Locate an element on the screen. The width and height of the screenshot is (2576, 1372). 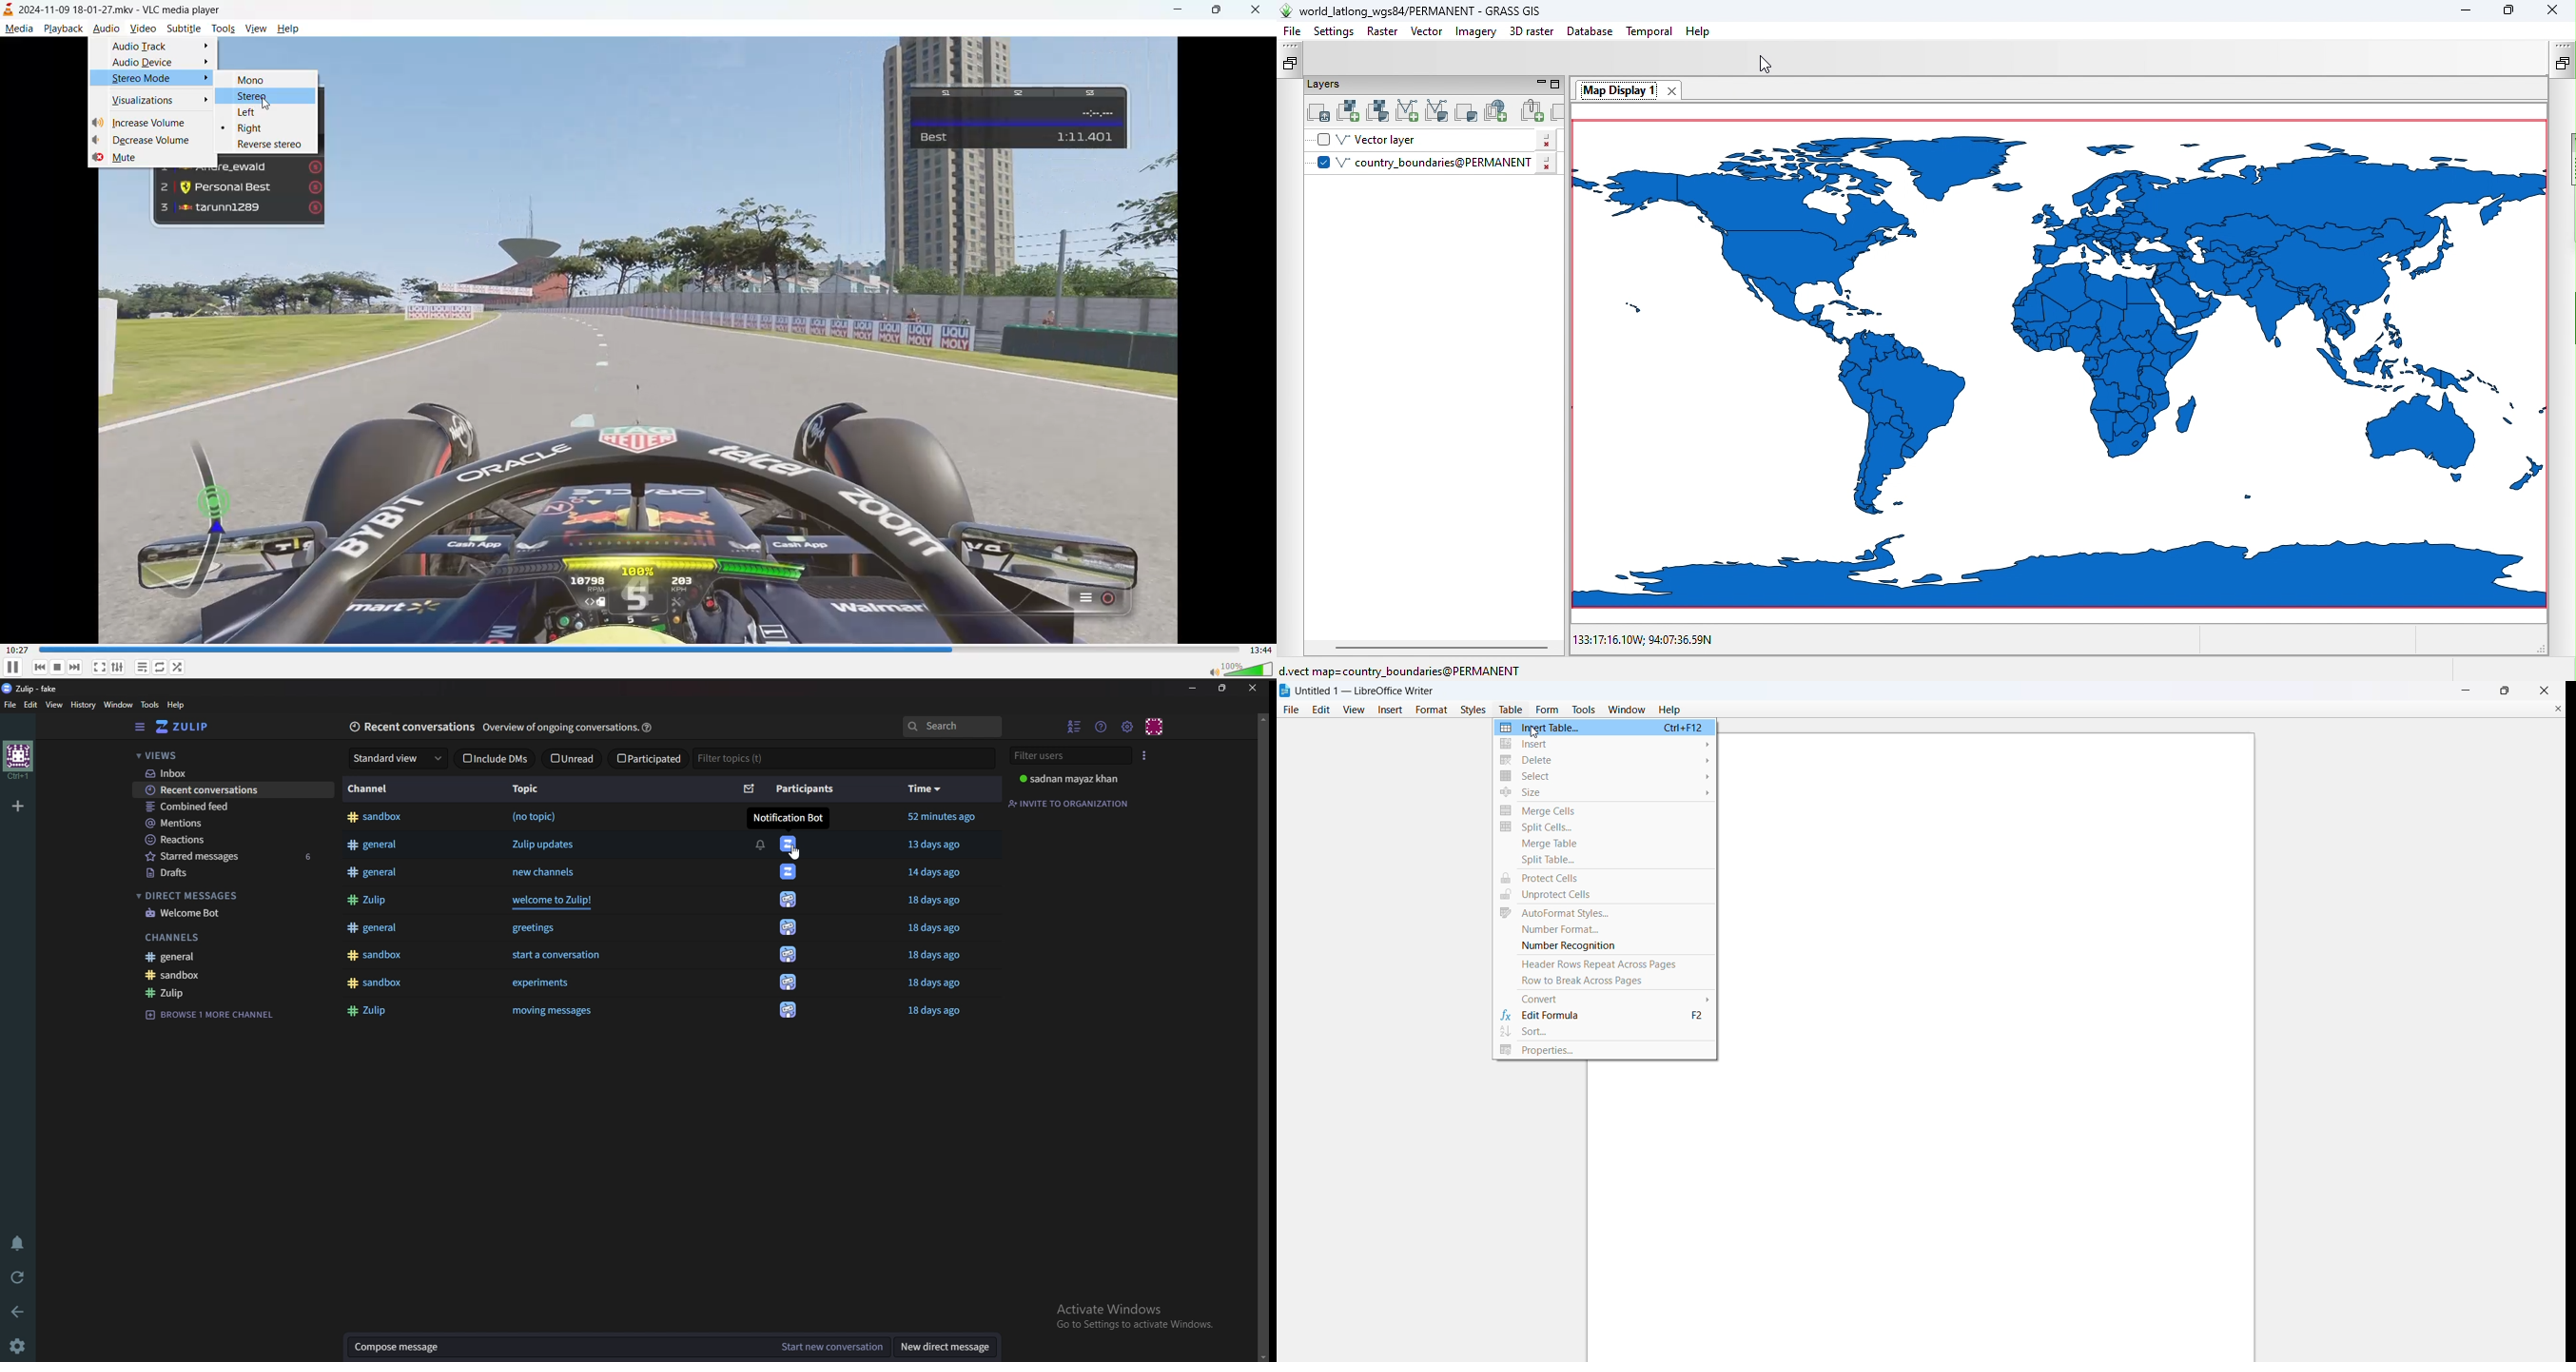
sadnan mayaz khan is located at coordinates (1069, 779).